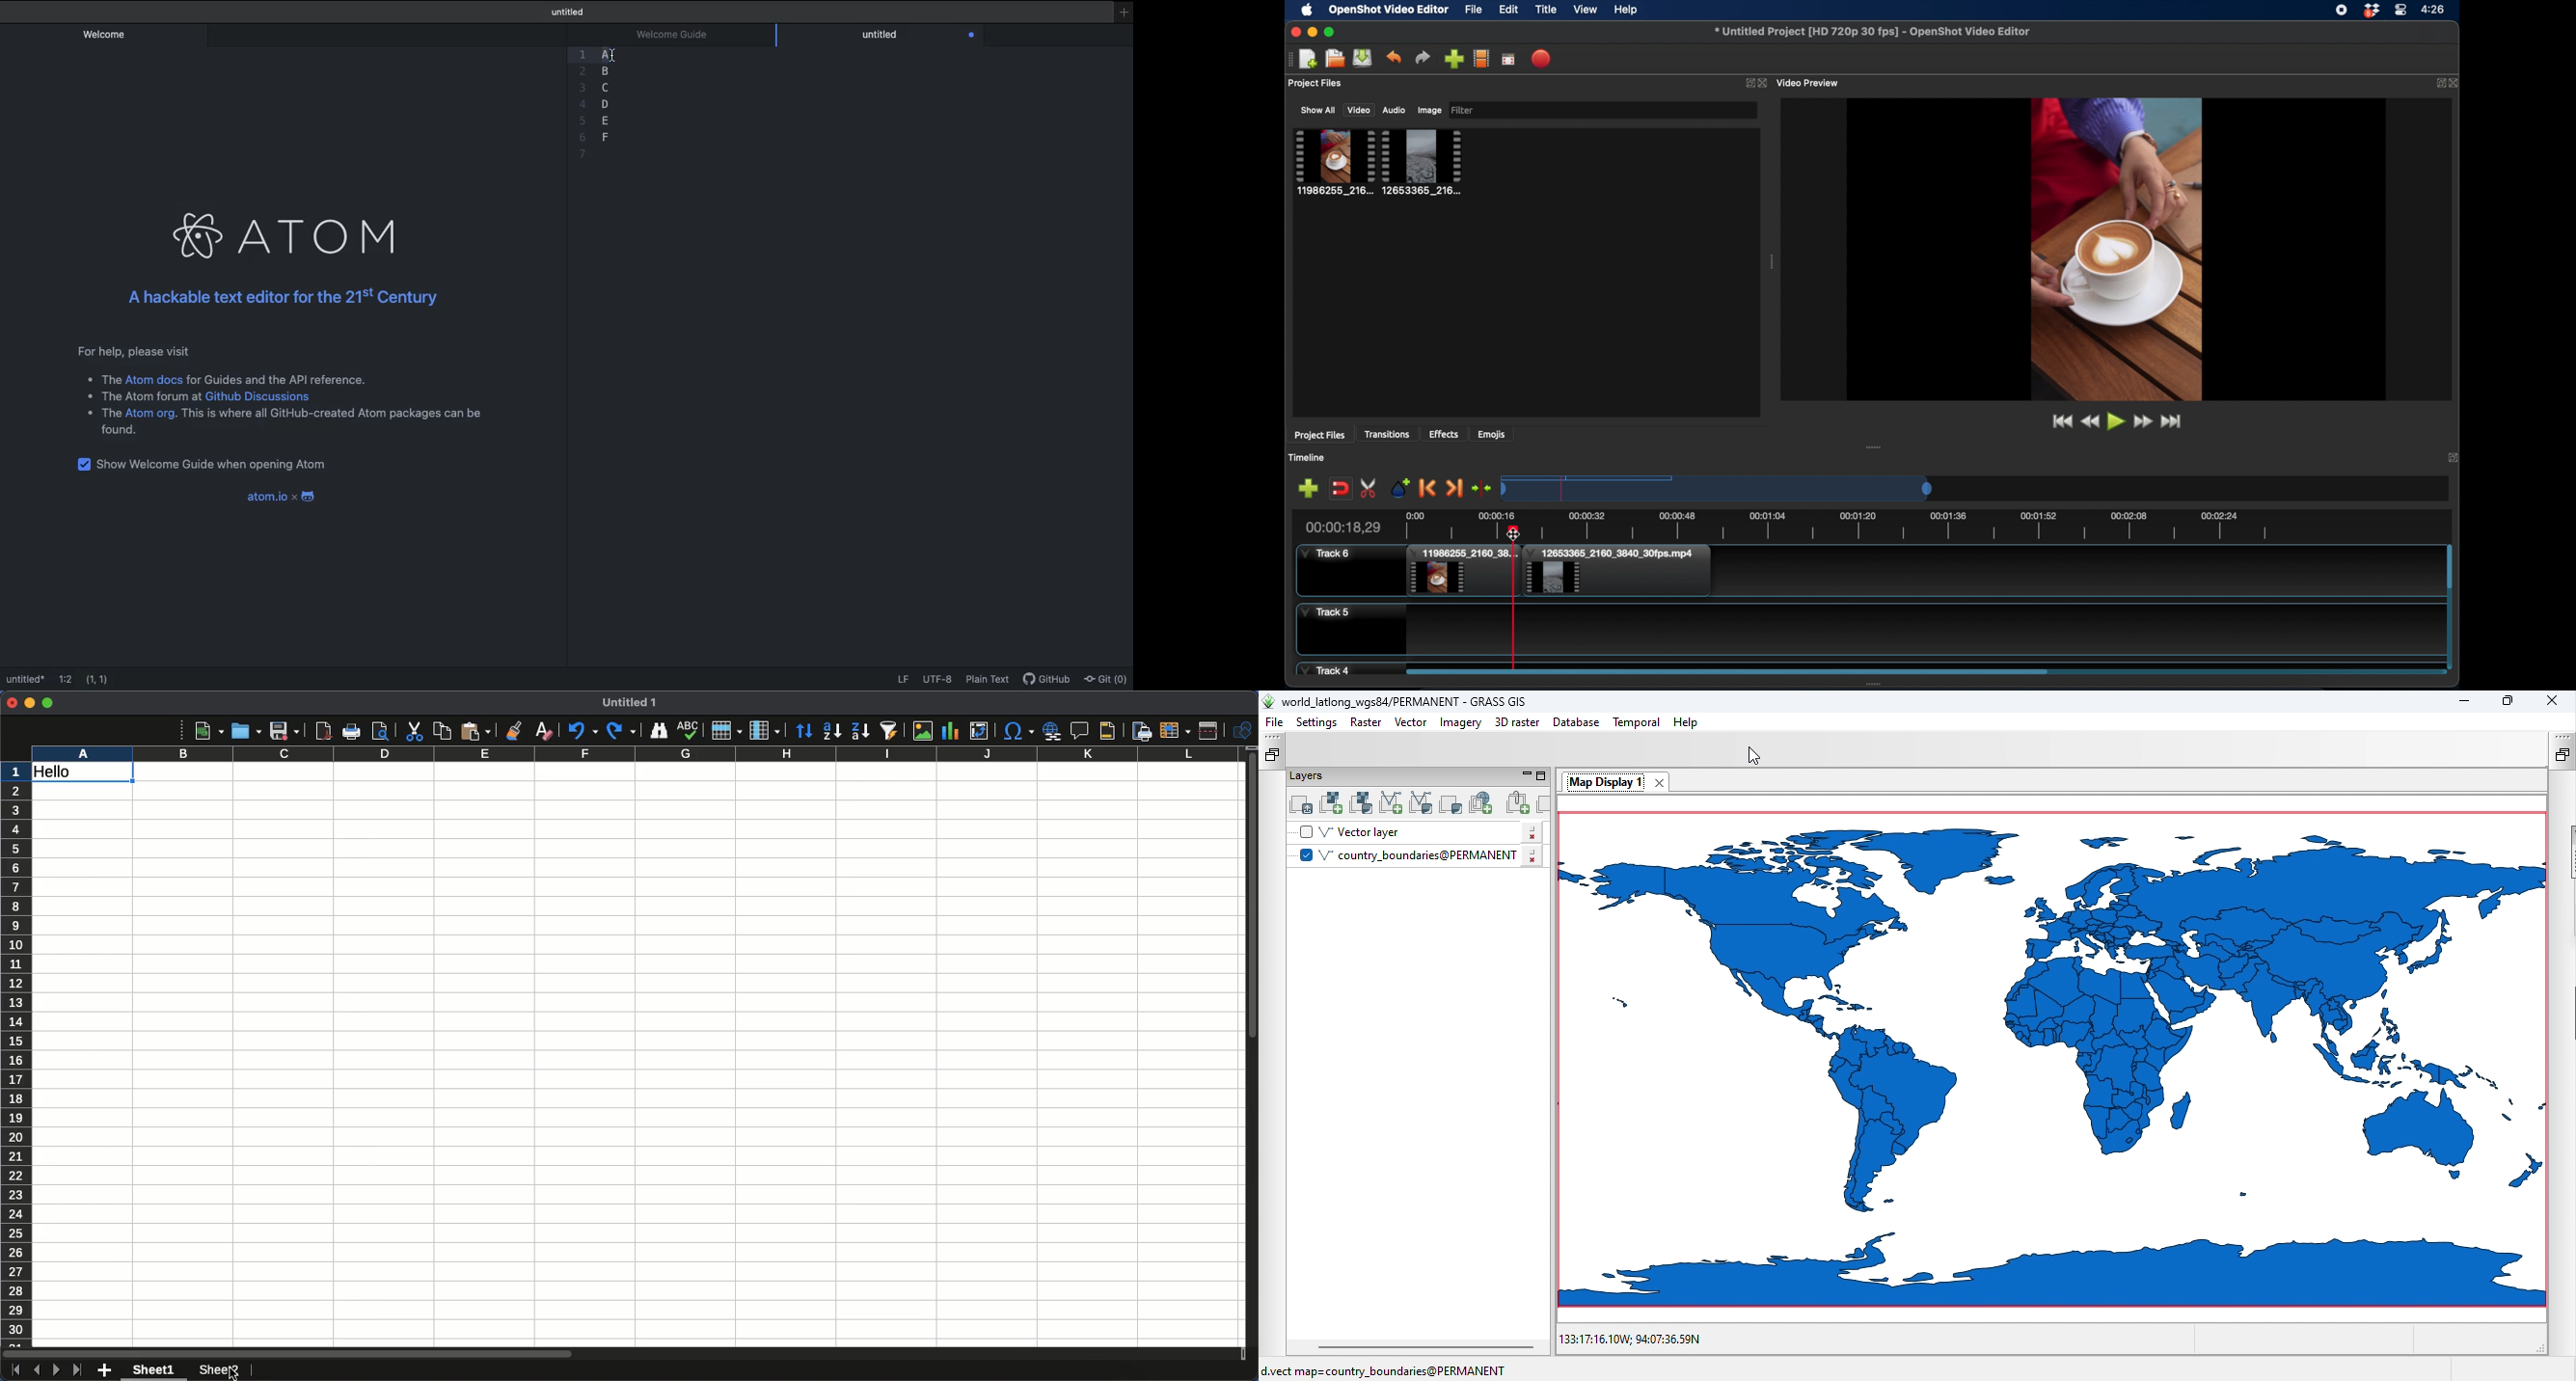  Describe the element at coordinates (948, 732) in the screenshot. I see `Chart` at that location.